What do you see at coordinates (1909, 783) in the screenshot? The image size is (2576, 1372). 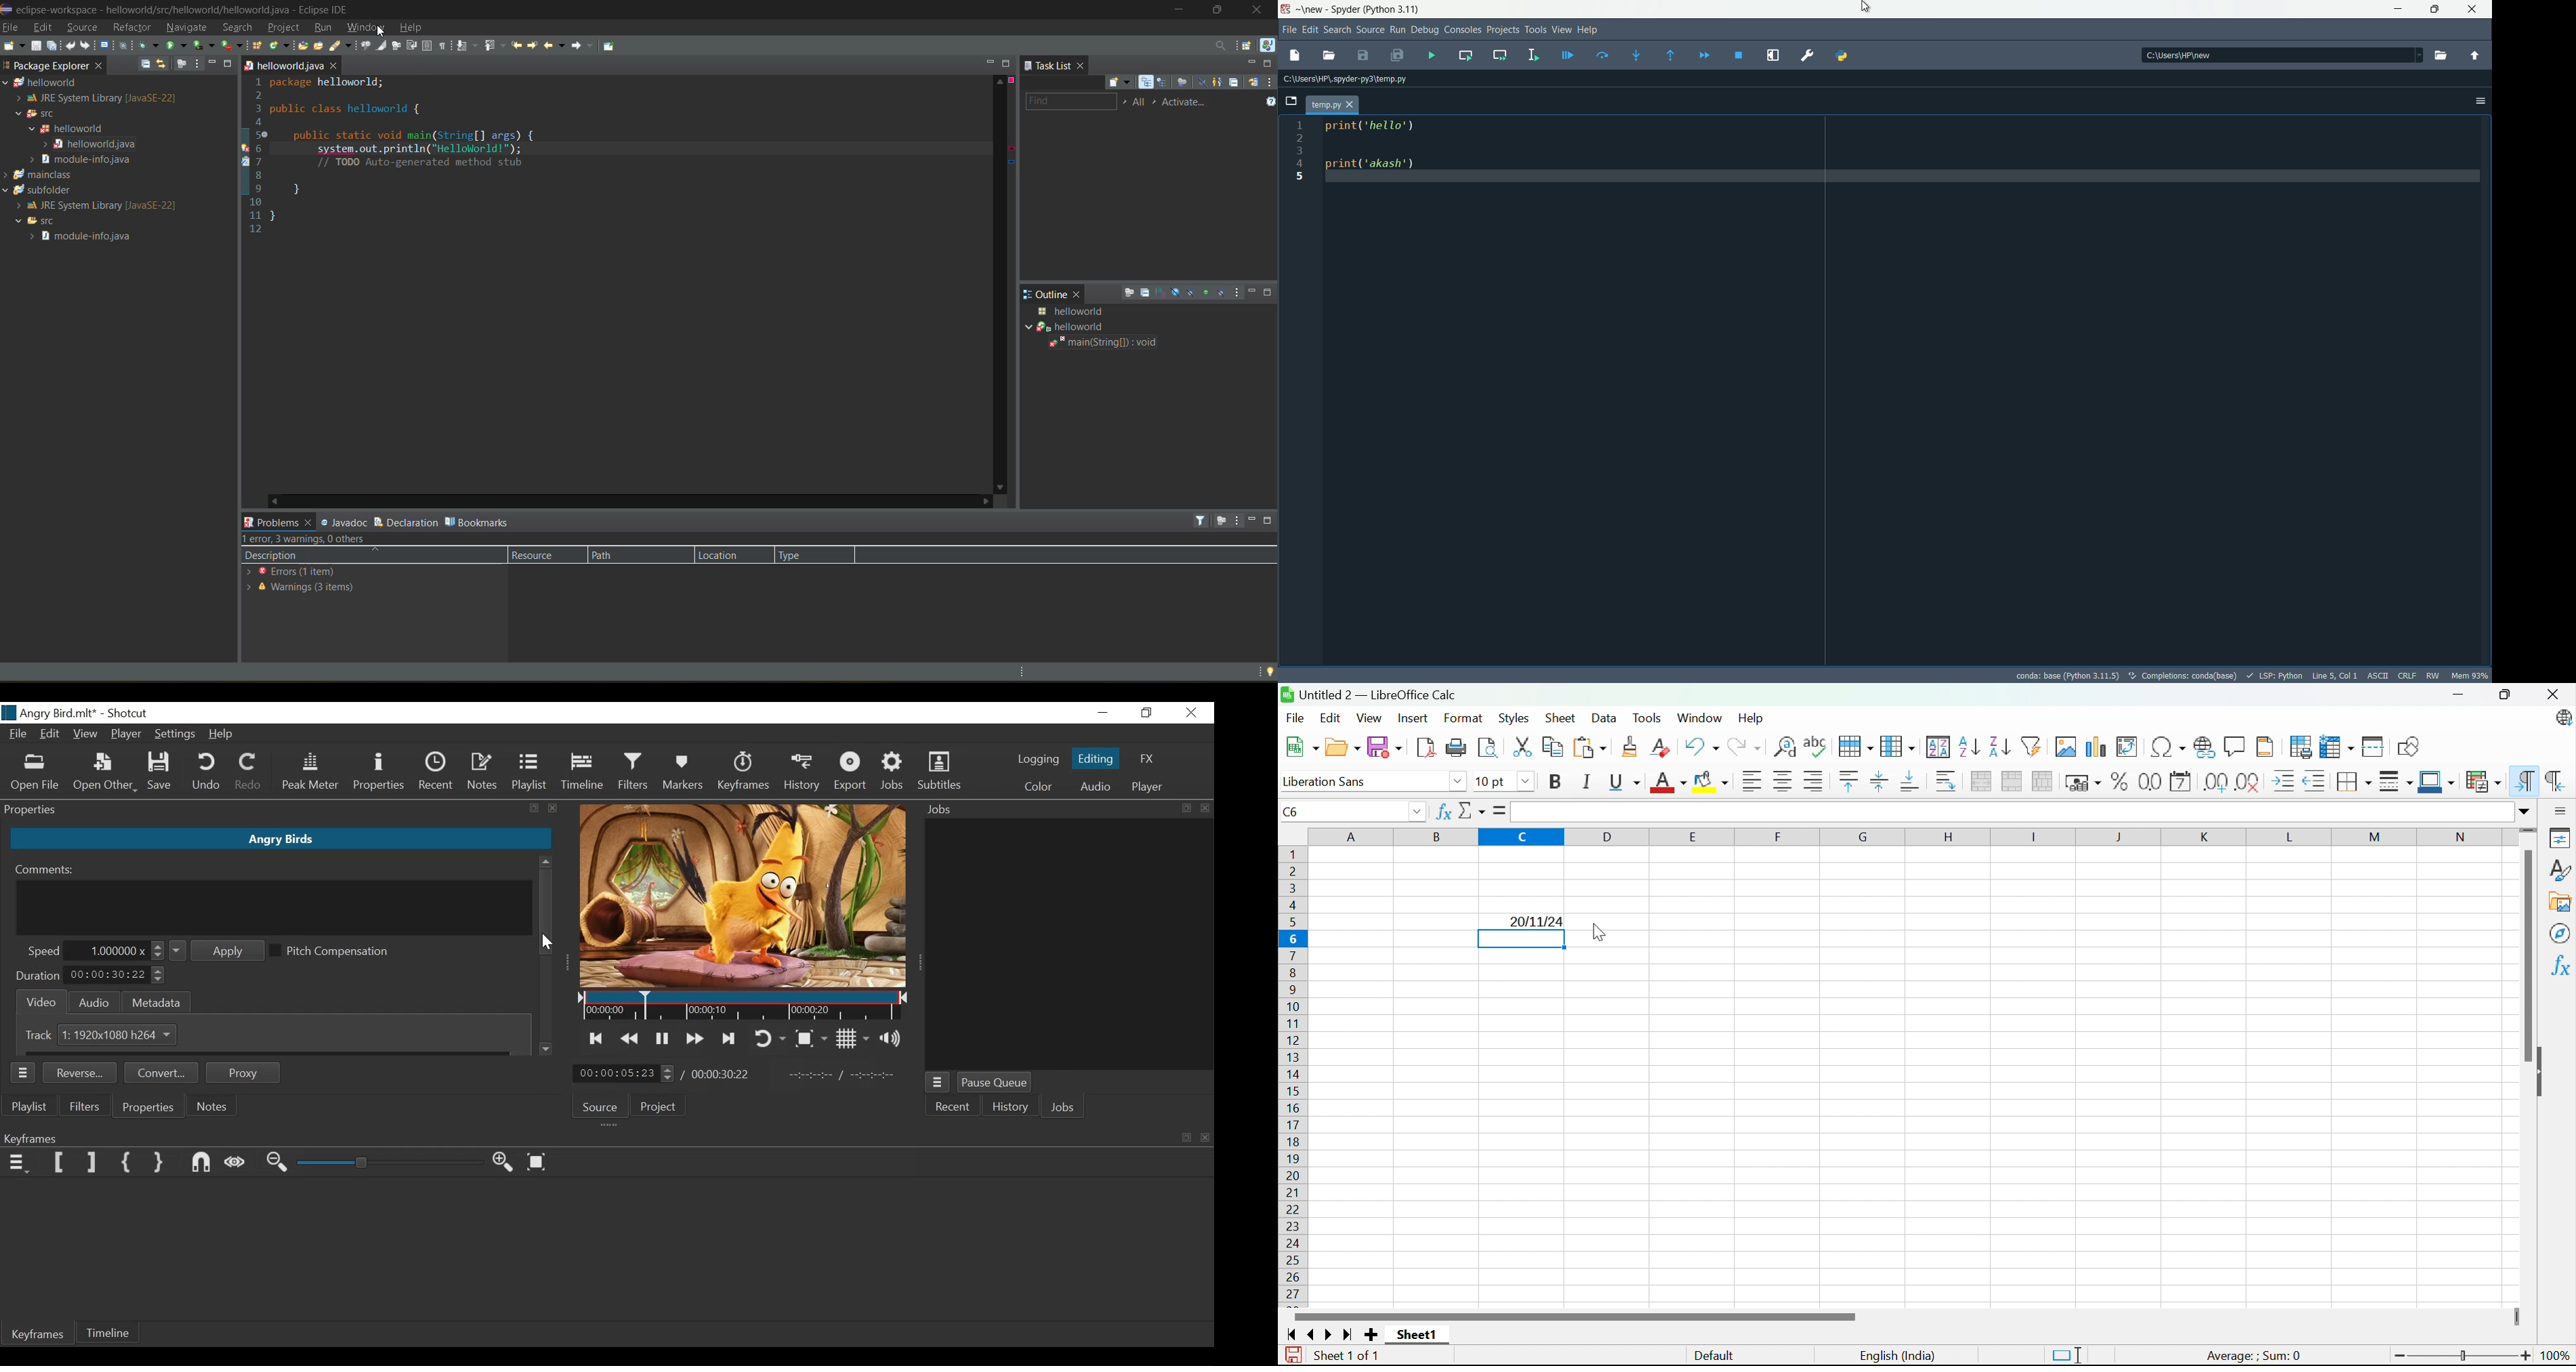 I see `Align bottom` at bounding box center [1909, 783].